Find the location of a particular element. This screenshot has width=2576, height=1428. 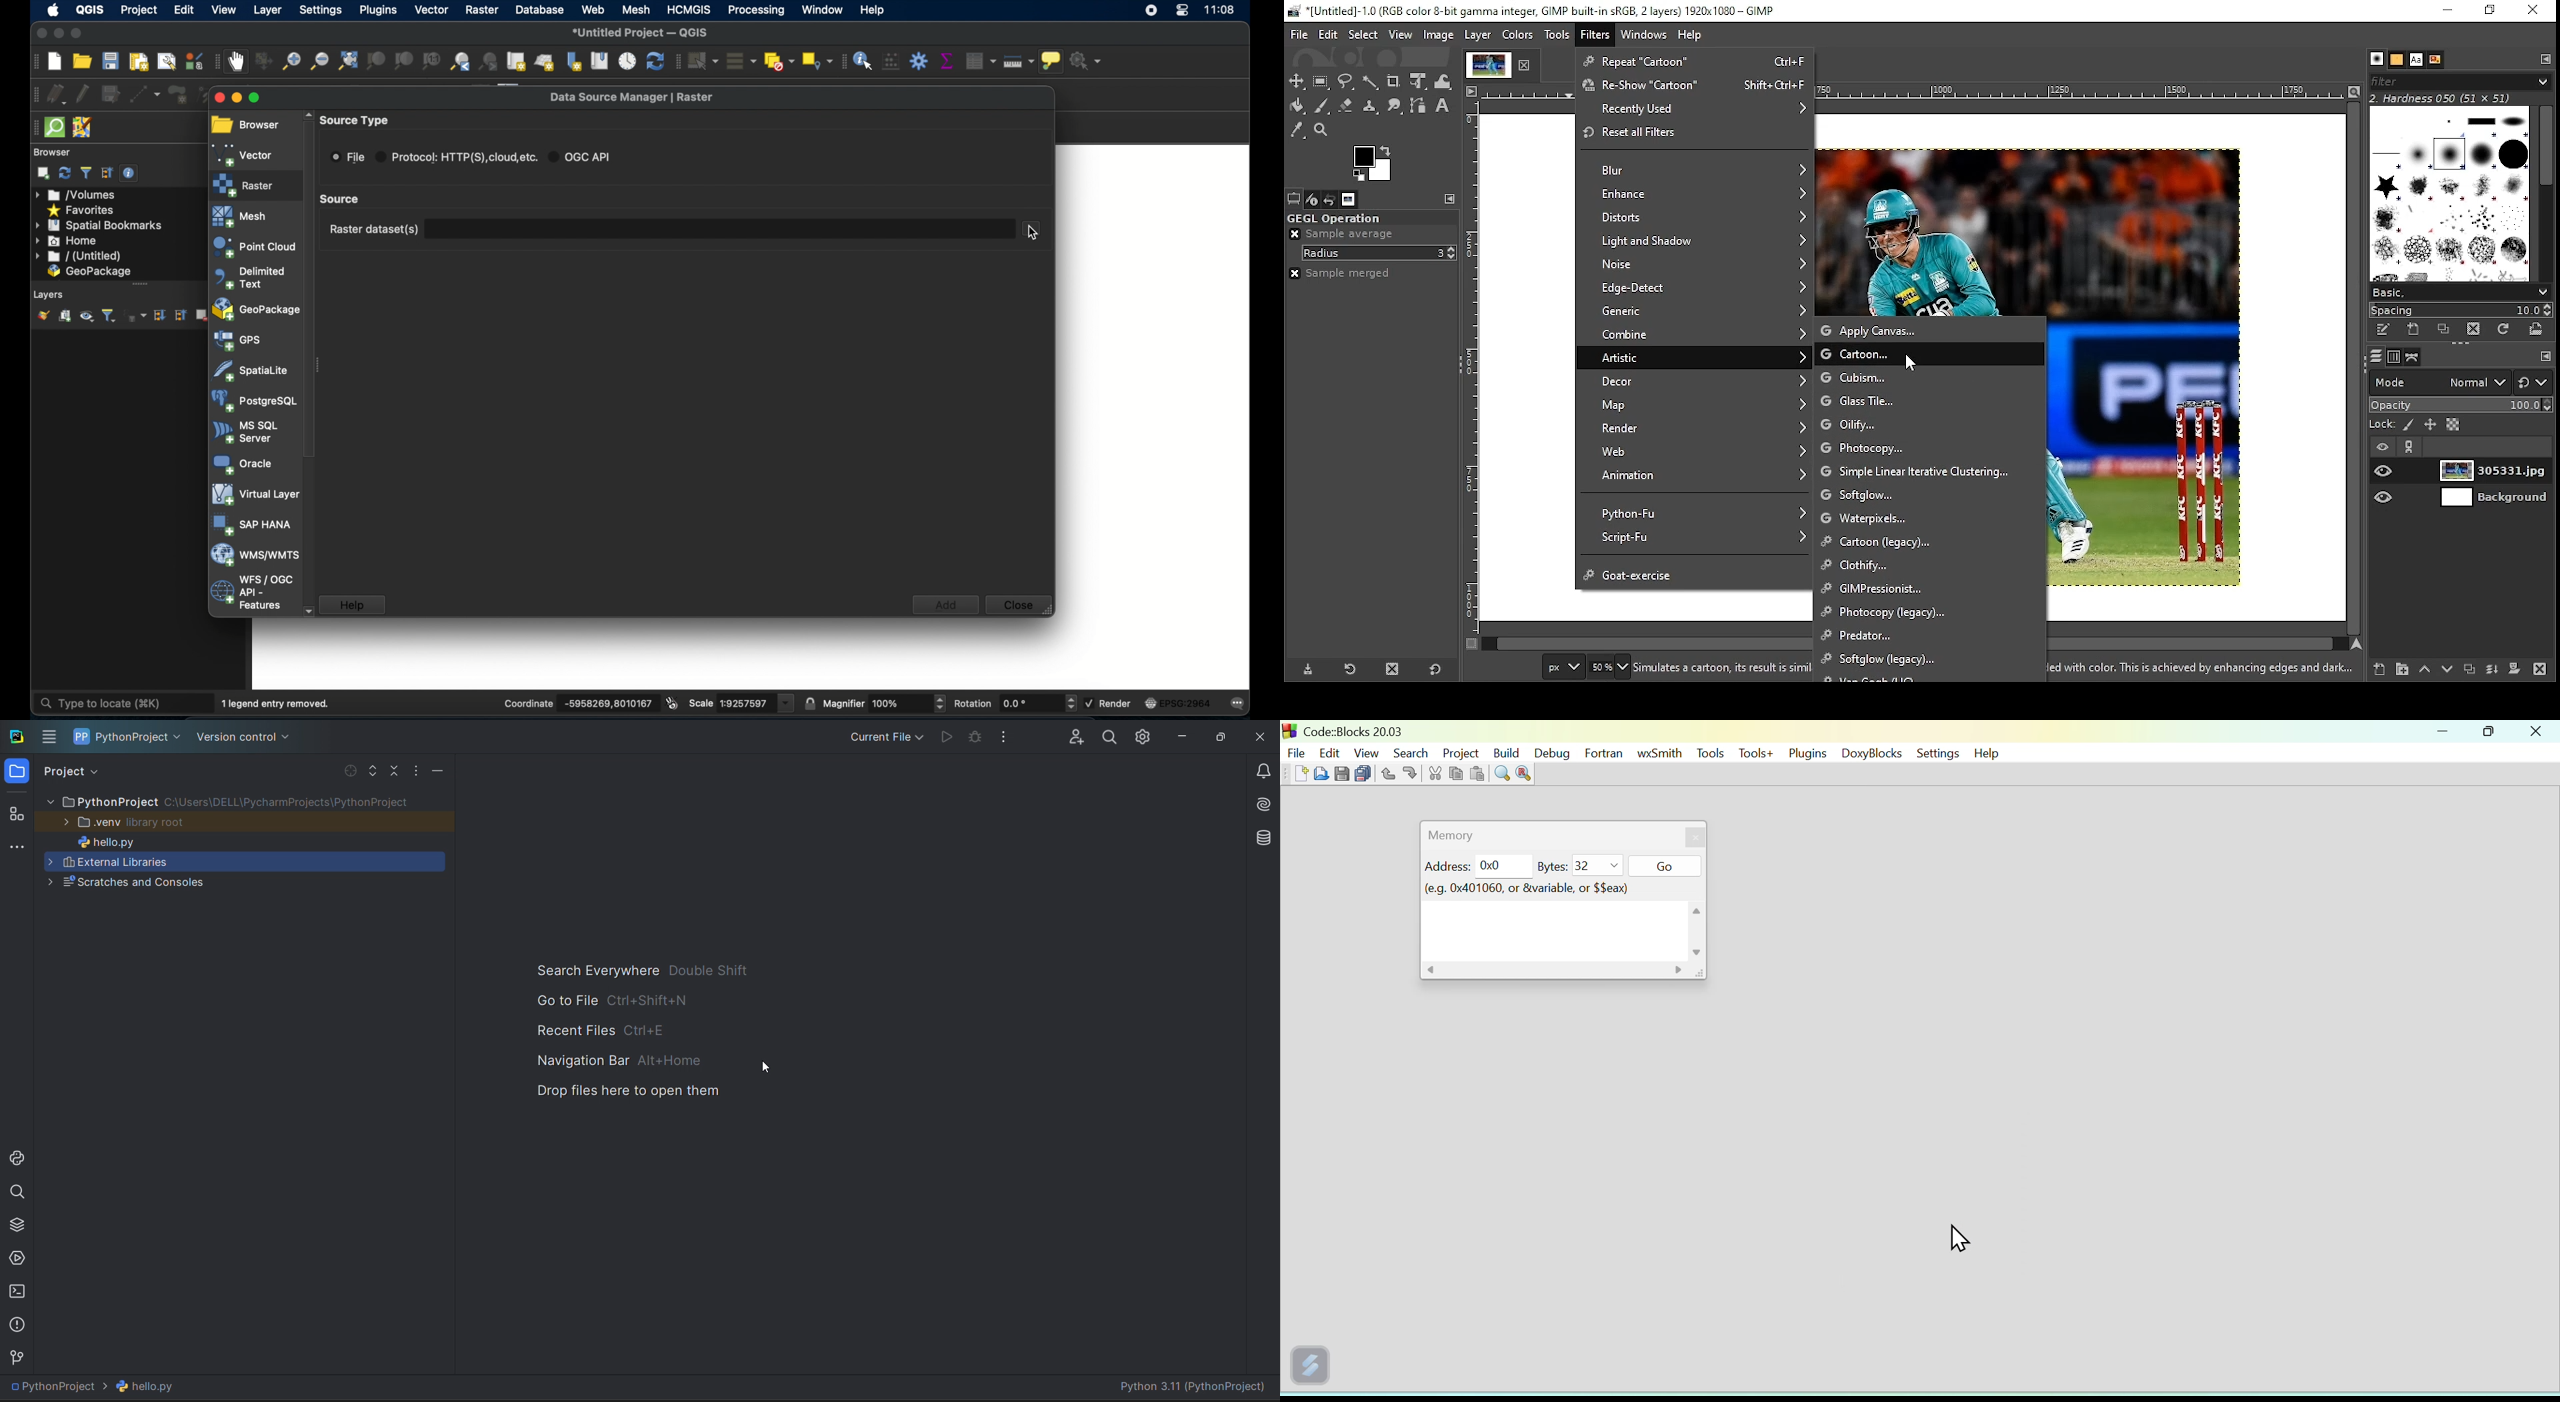

search is located at coordinates (17, 1192).